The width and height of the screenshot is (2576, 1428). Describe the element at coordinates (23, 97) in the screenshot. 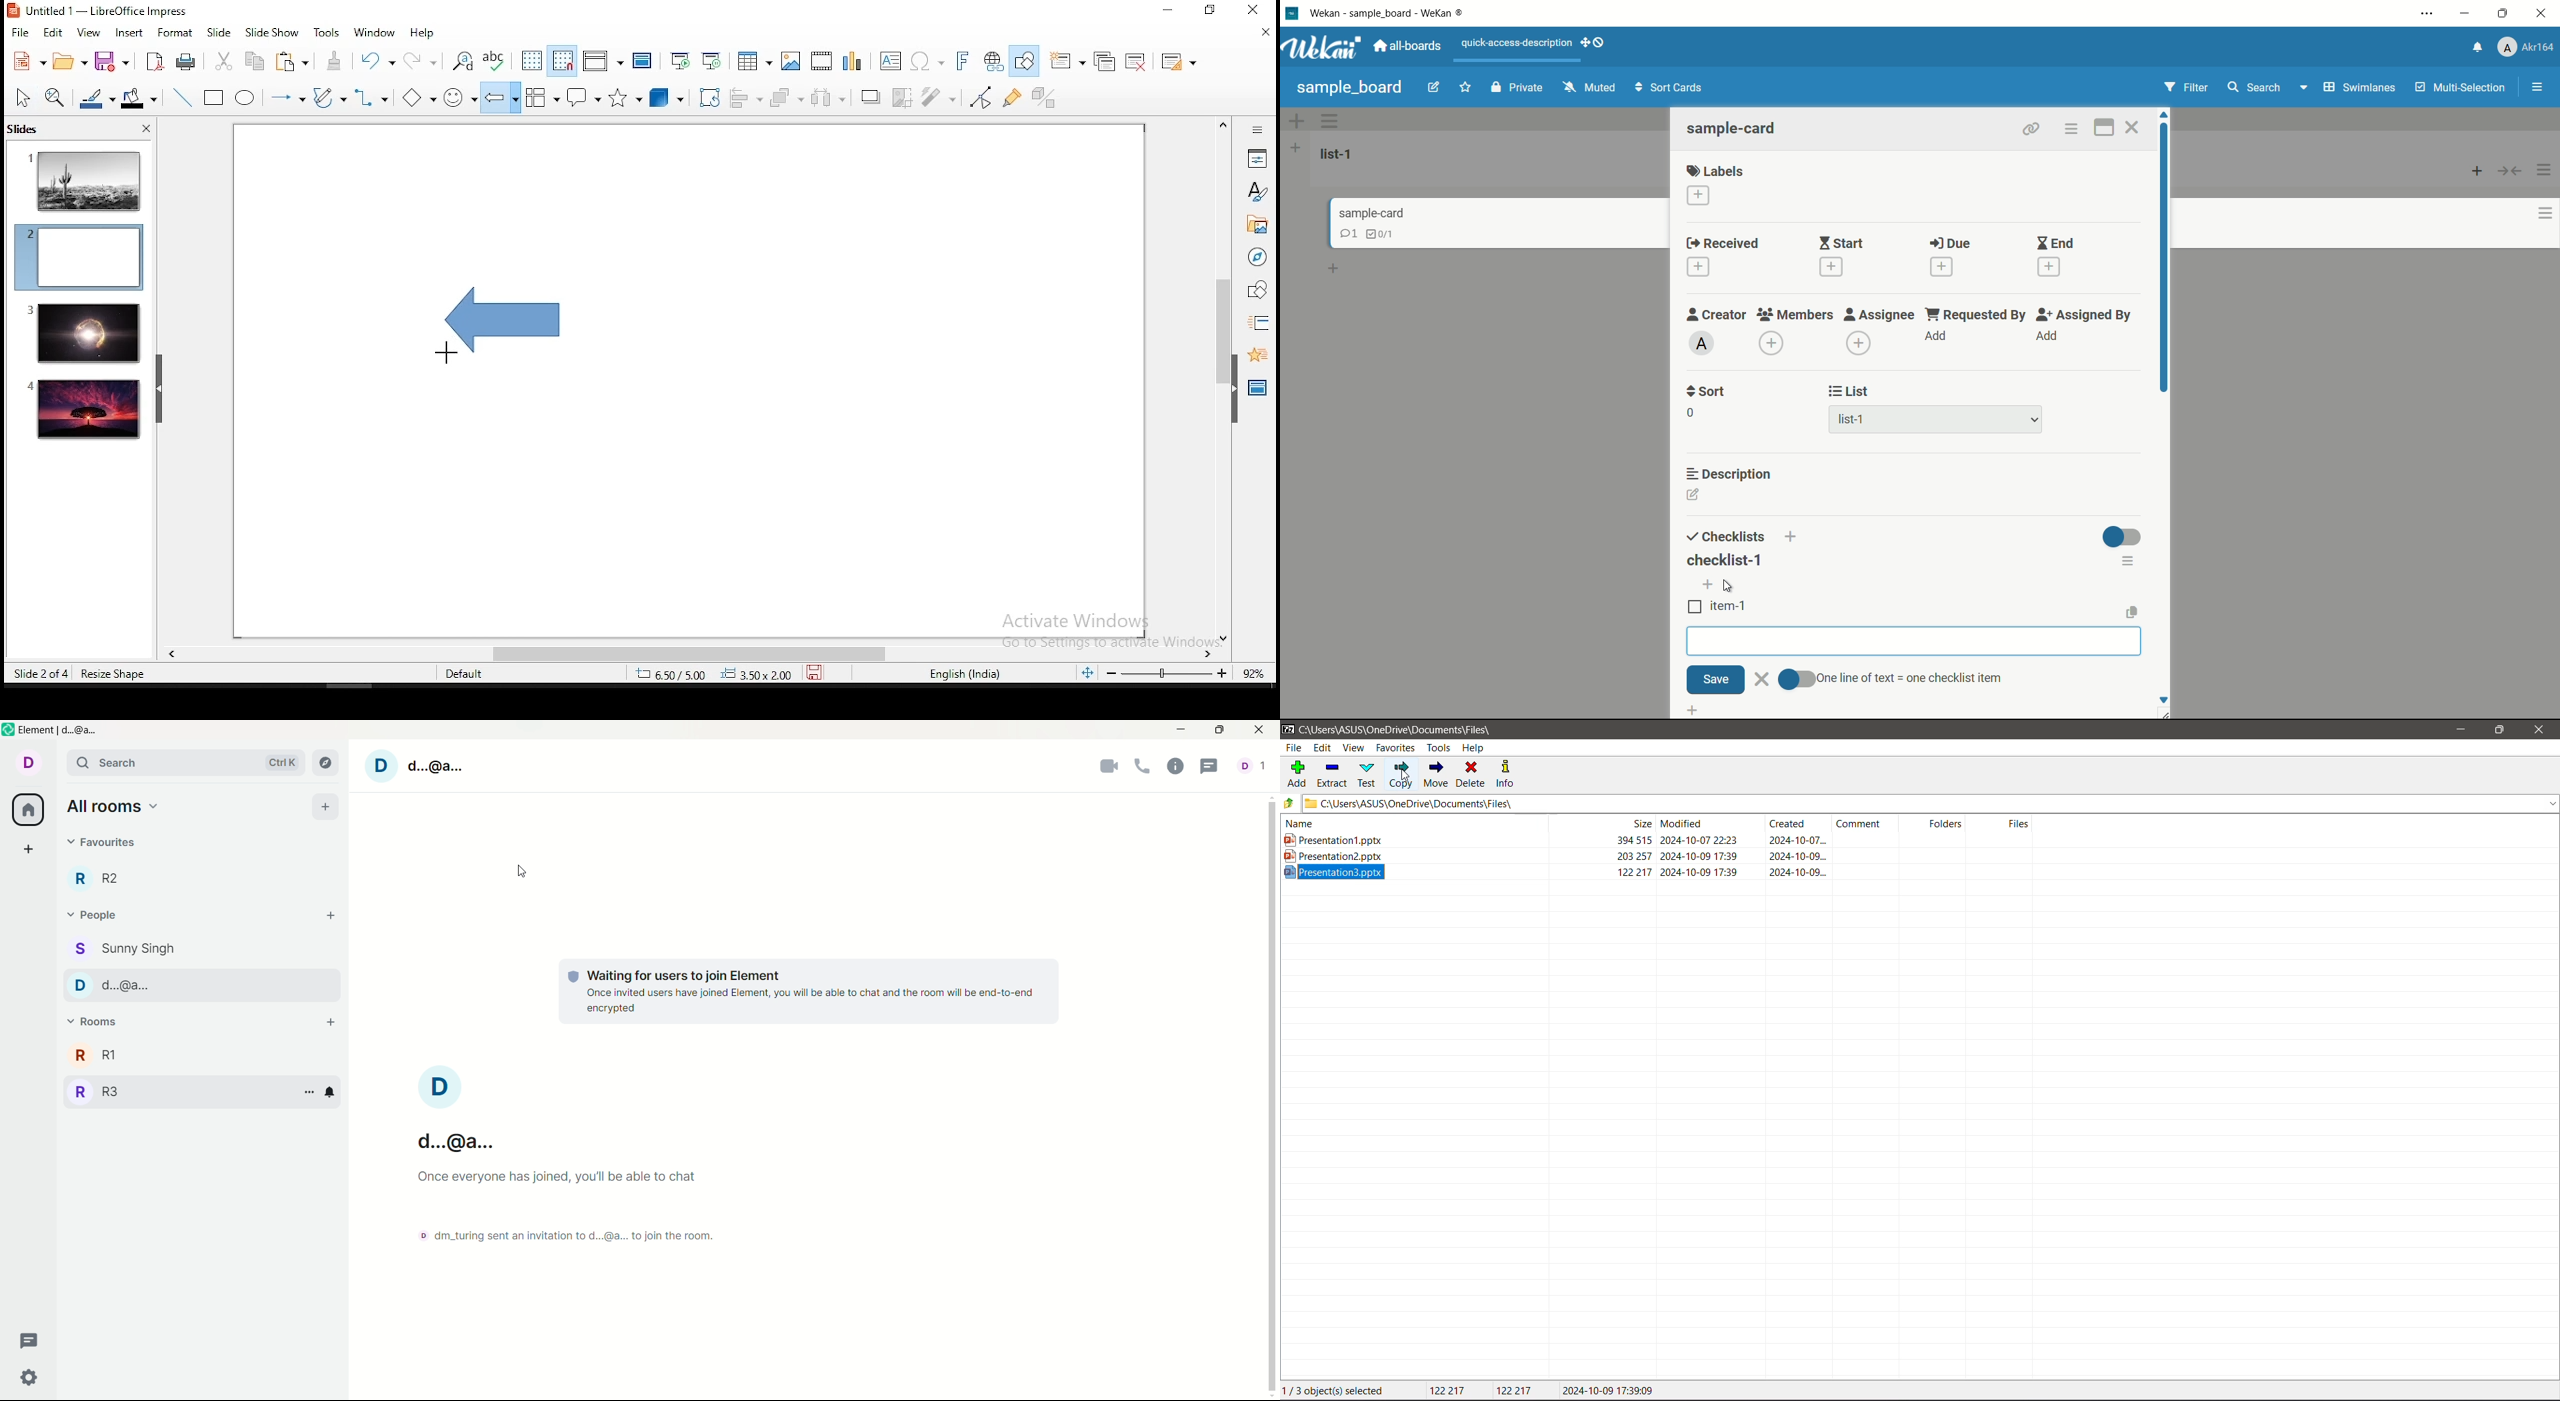

I see `select` at that location.